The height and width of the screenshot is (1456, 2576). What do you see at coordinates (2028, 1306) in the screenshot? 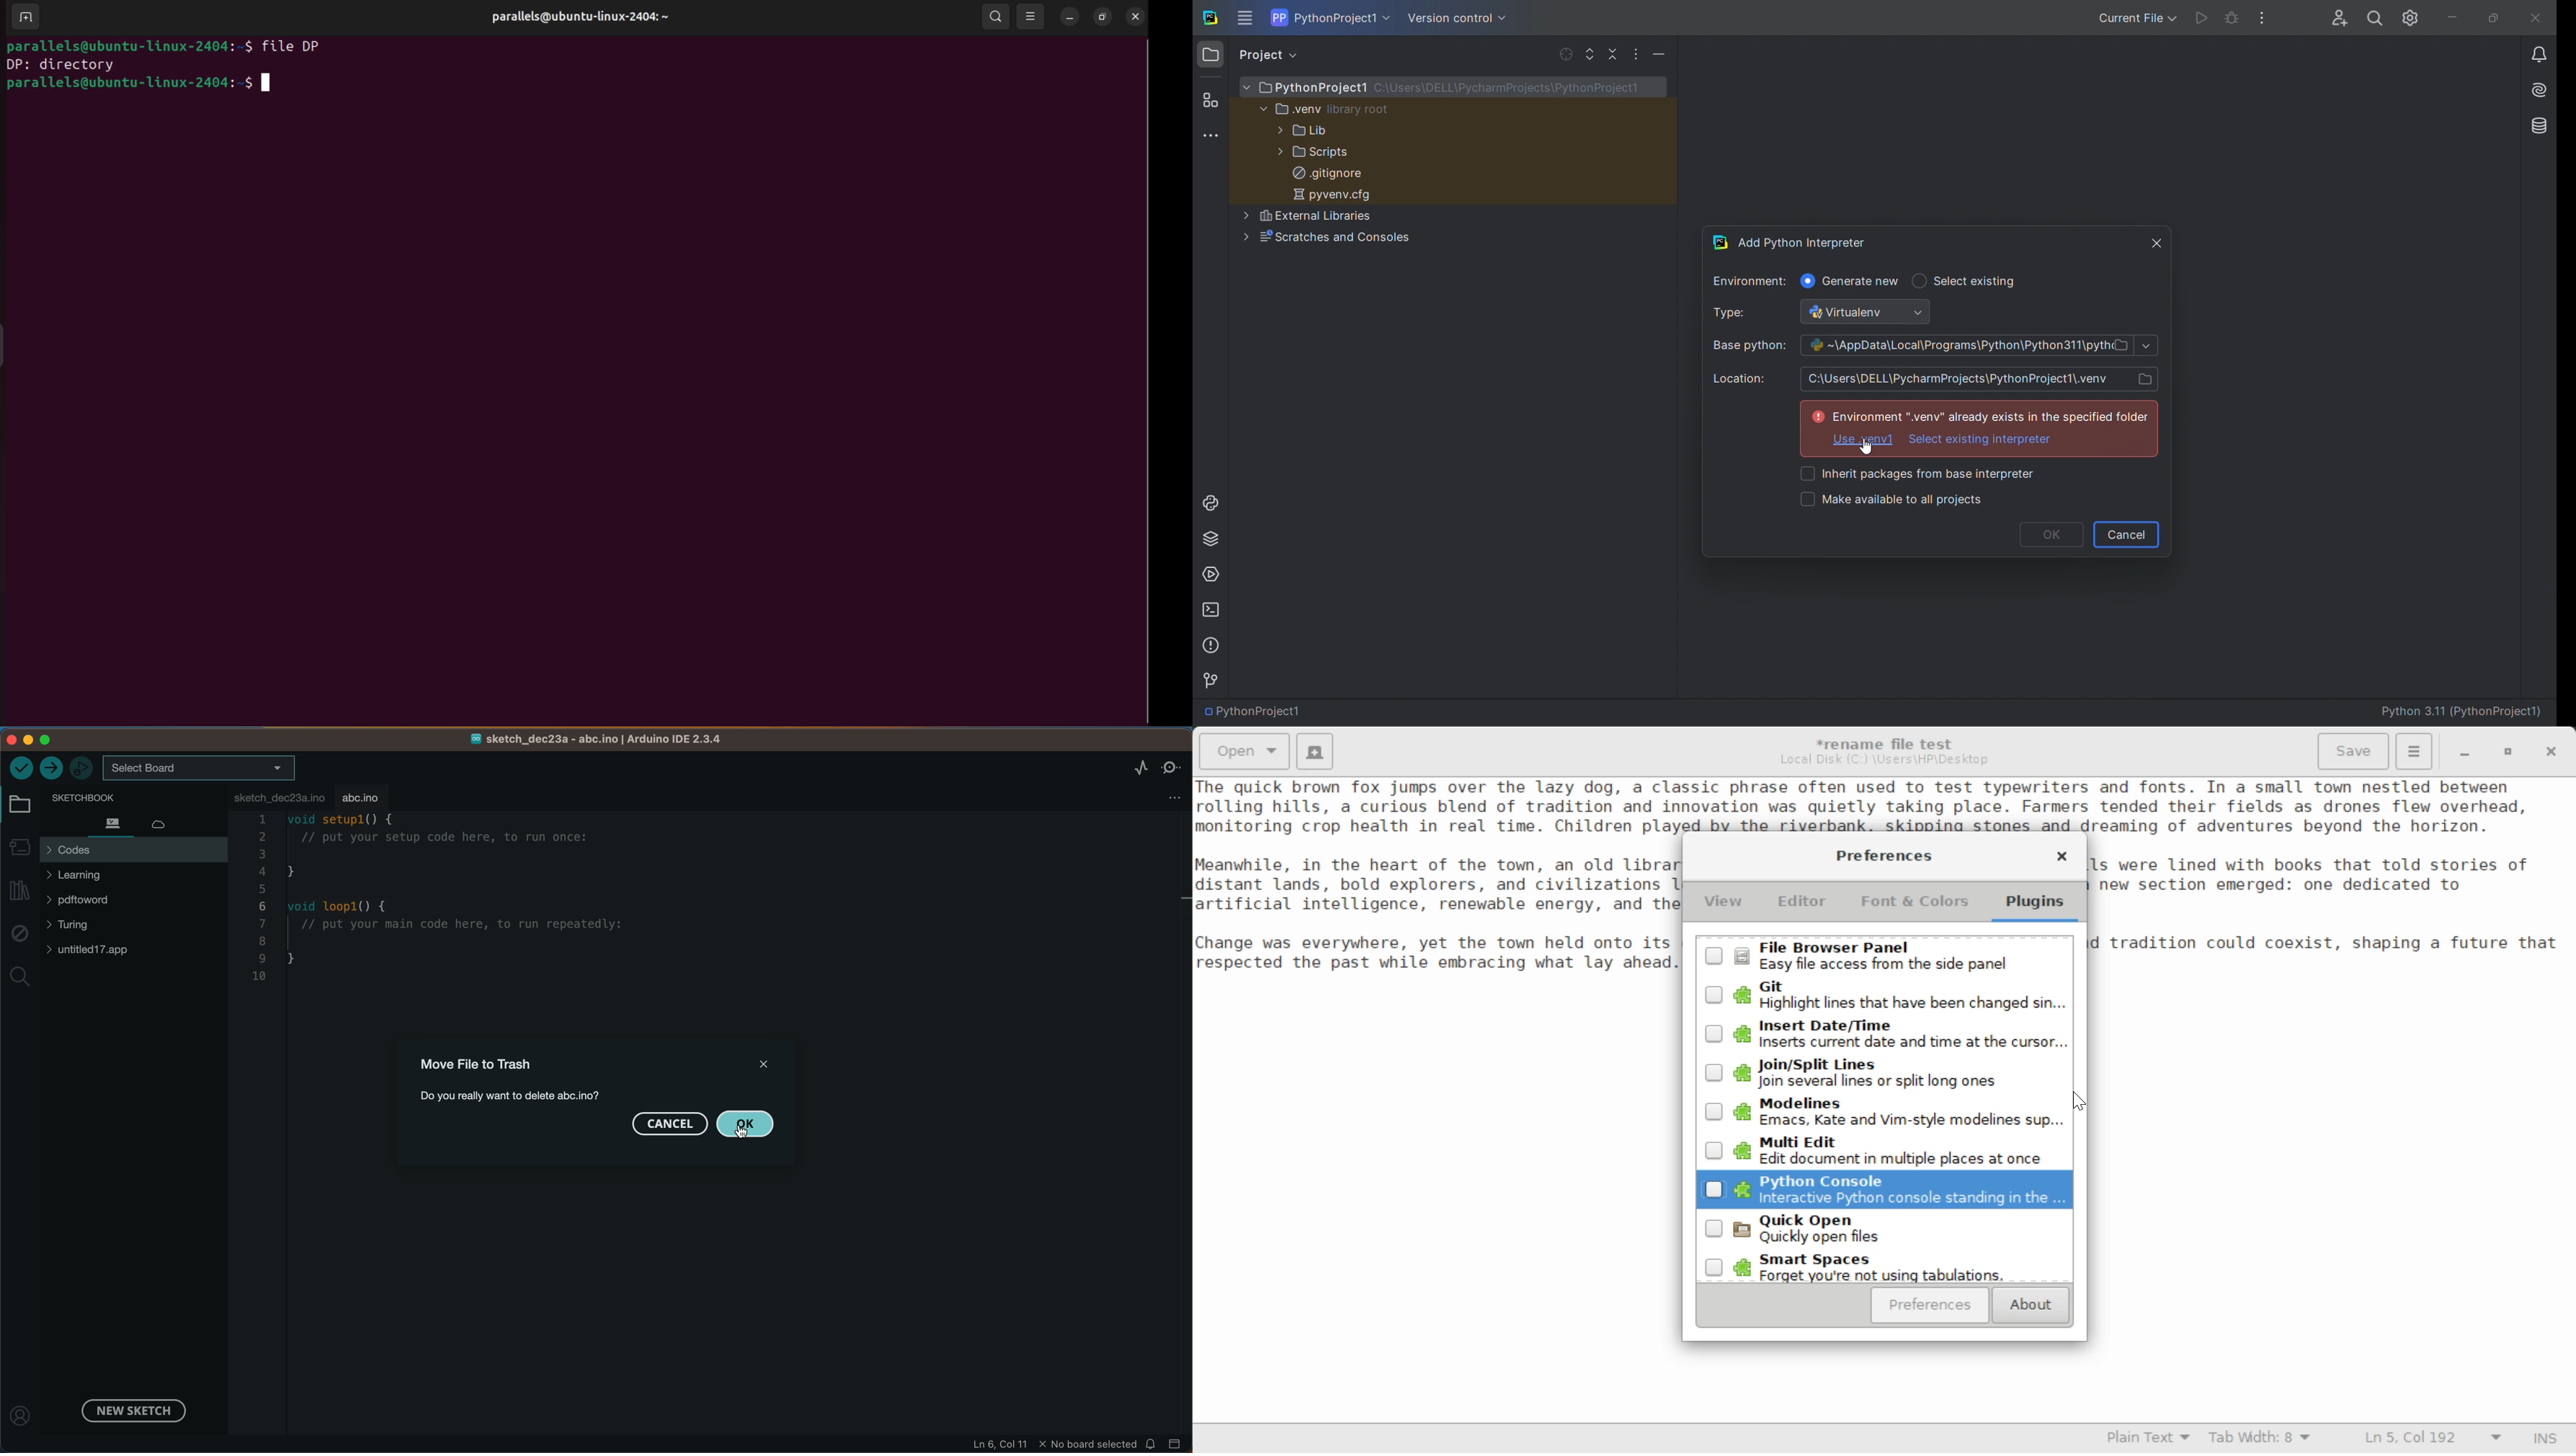
I see `About` at bounding box center [2028, 1306].